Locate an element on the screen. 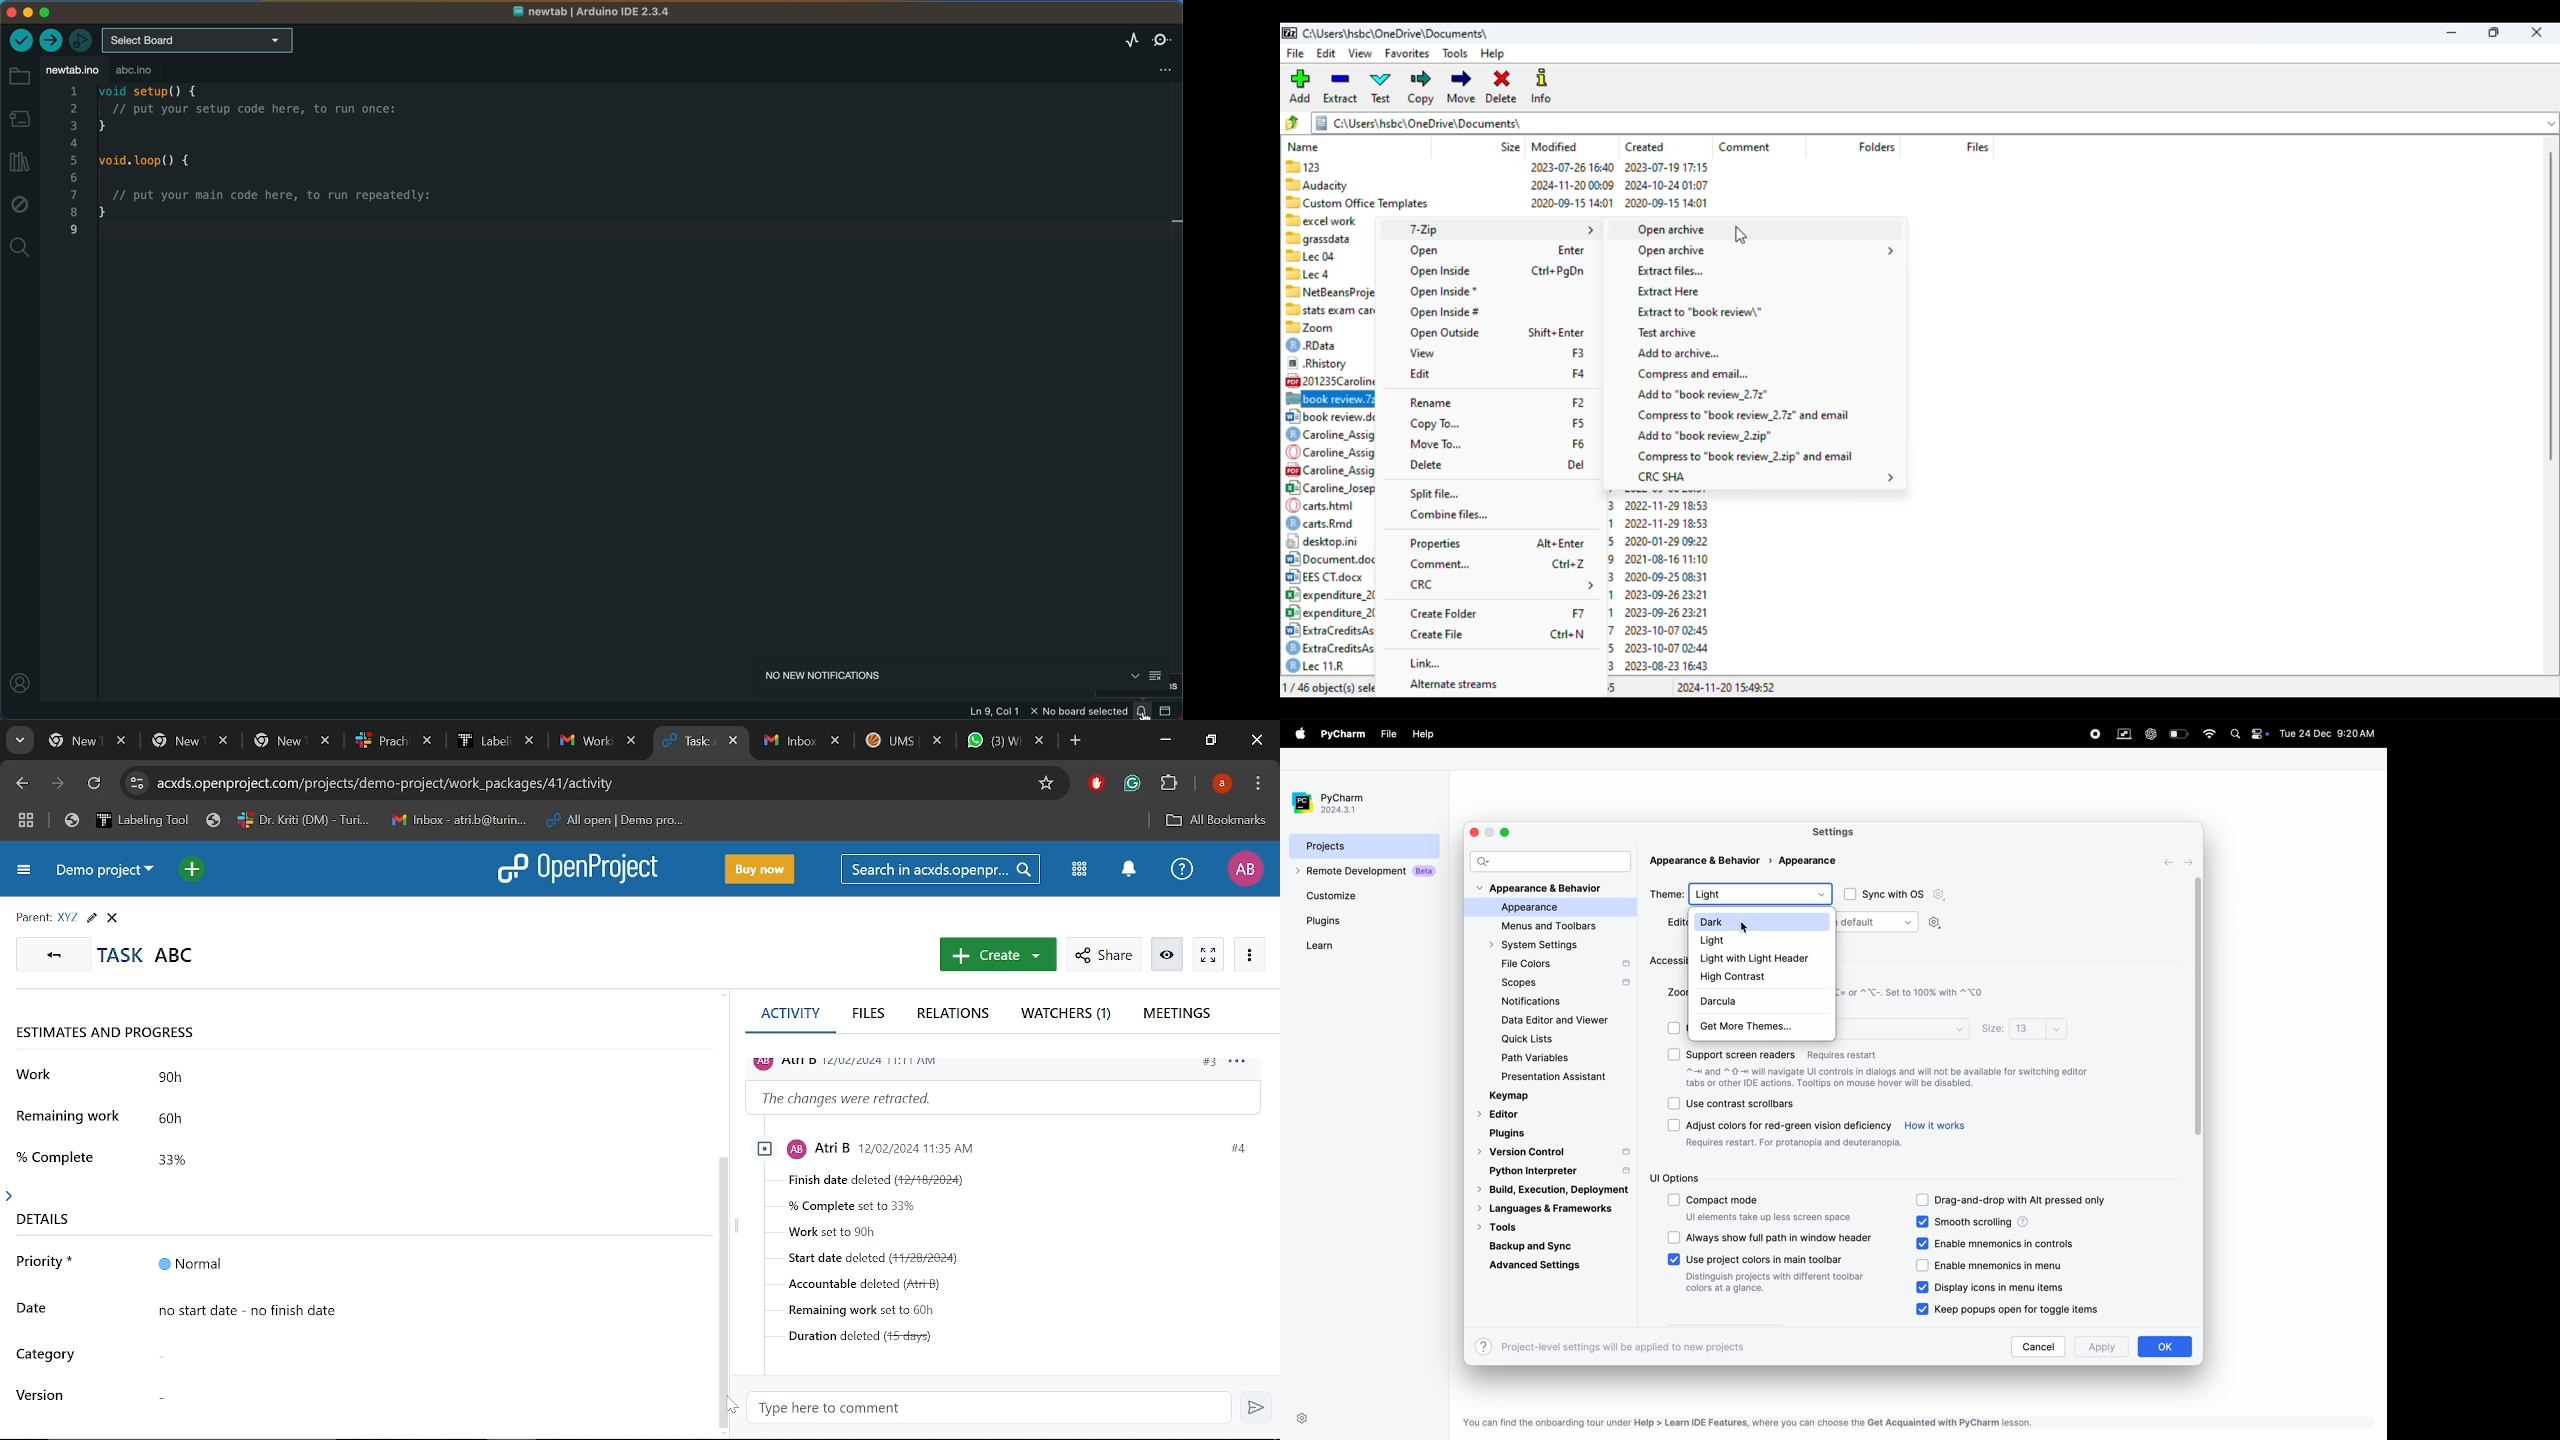 The width and height of the screenshot is (2576, 1456). delete is located at coordinates (1427, 465).